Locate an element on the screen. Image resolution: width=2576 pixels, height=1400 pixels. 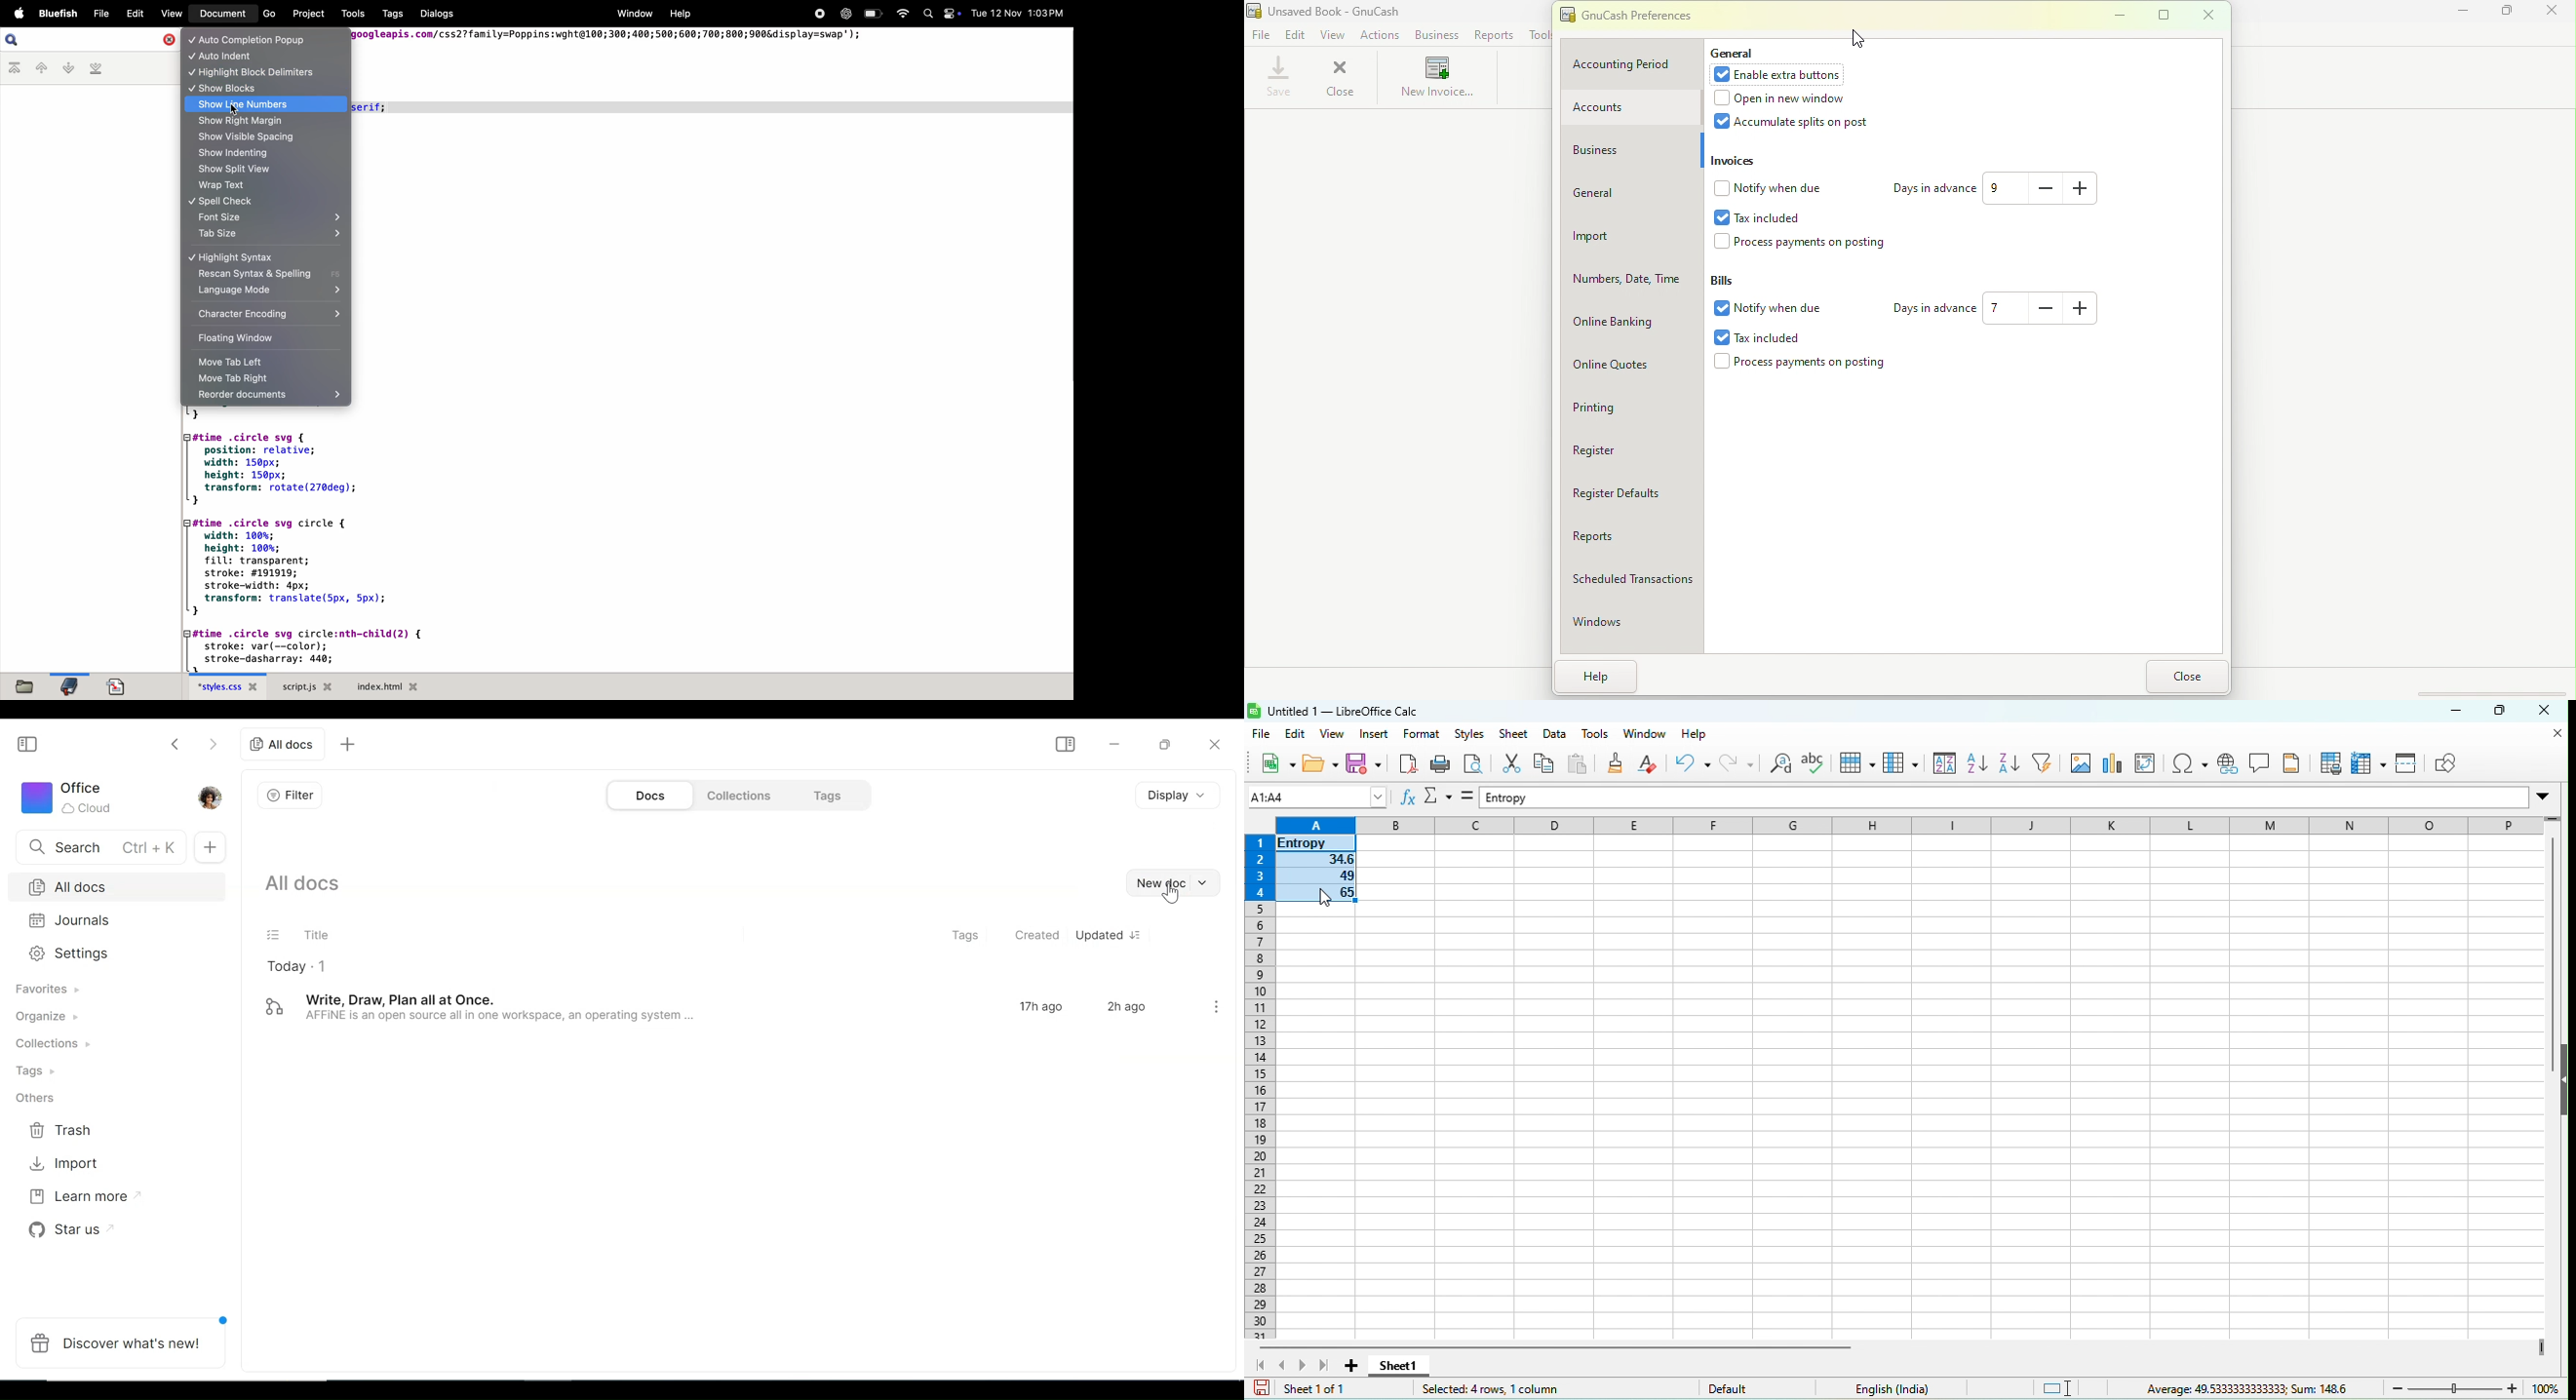
chart is located at coordinates (2117, 763).